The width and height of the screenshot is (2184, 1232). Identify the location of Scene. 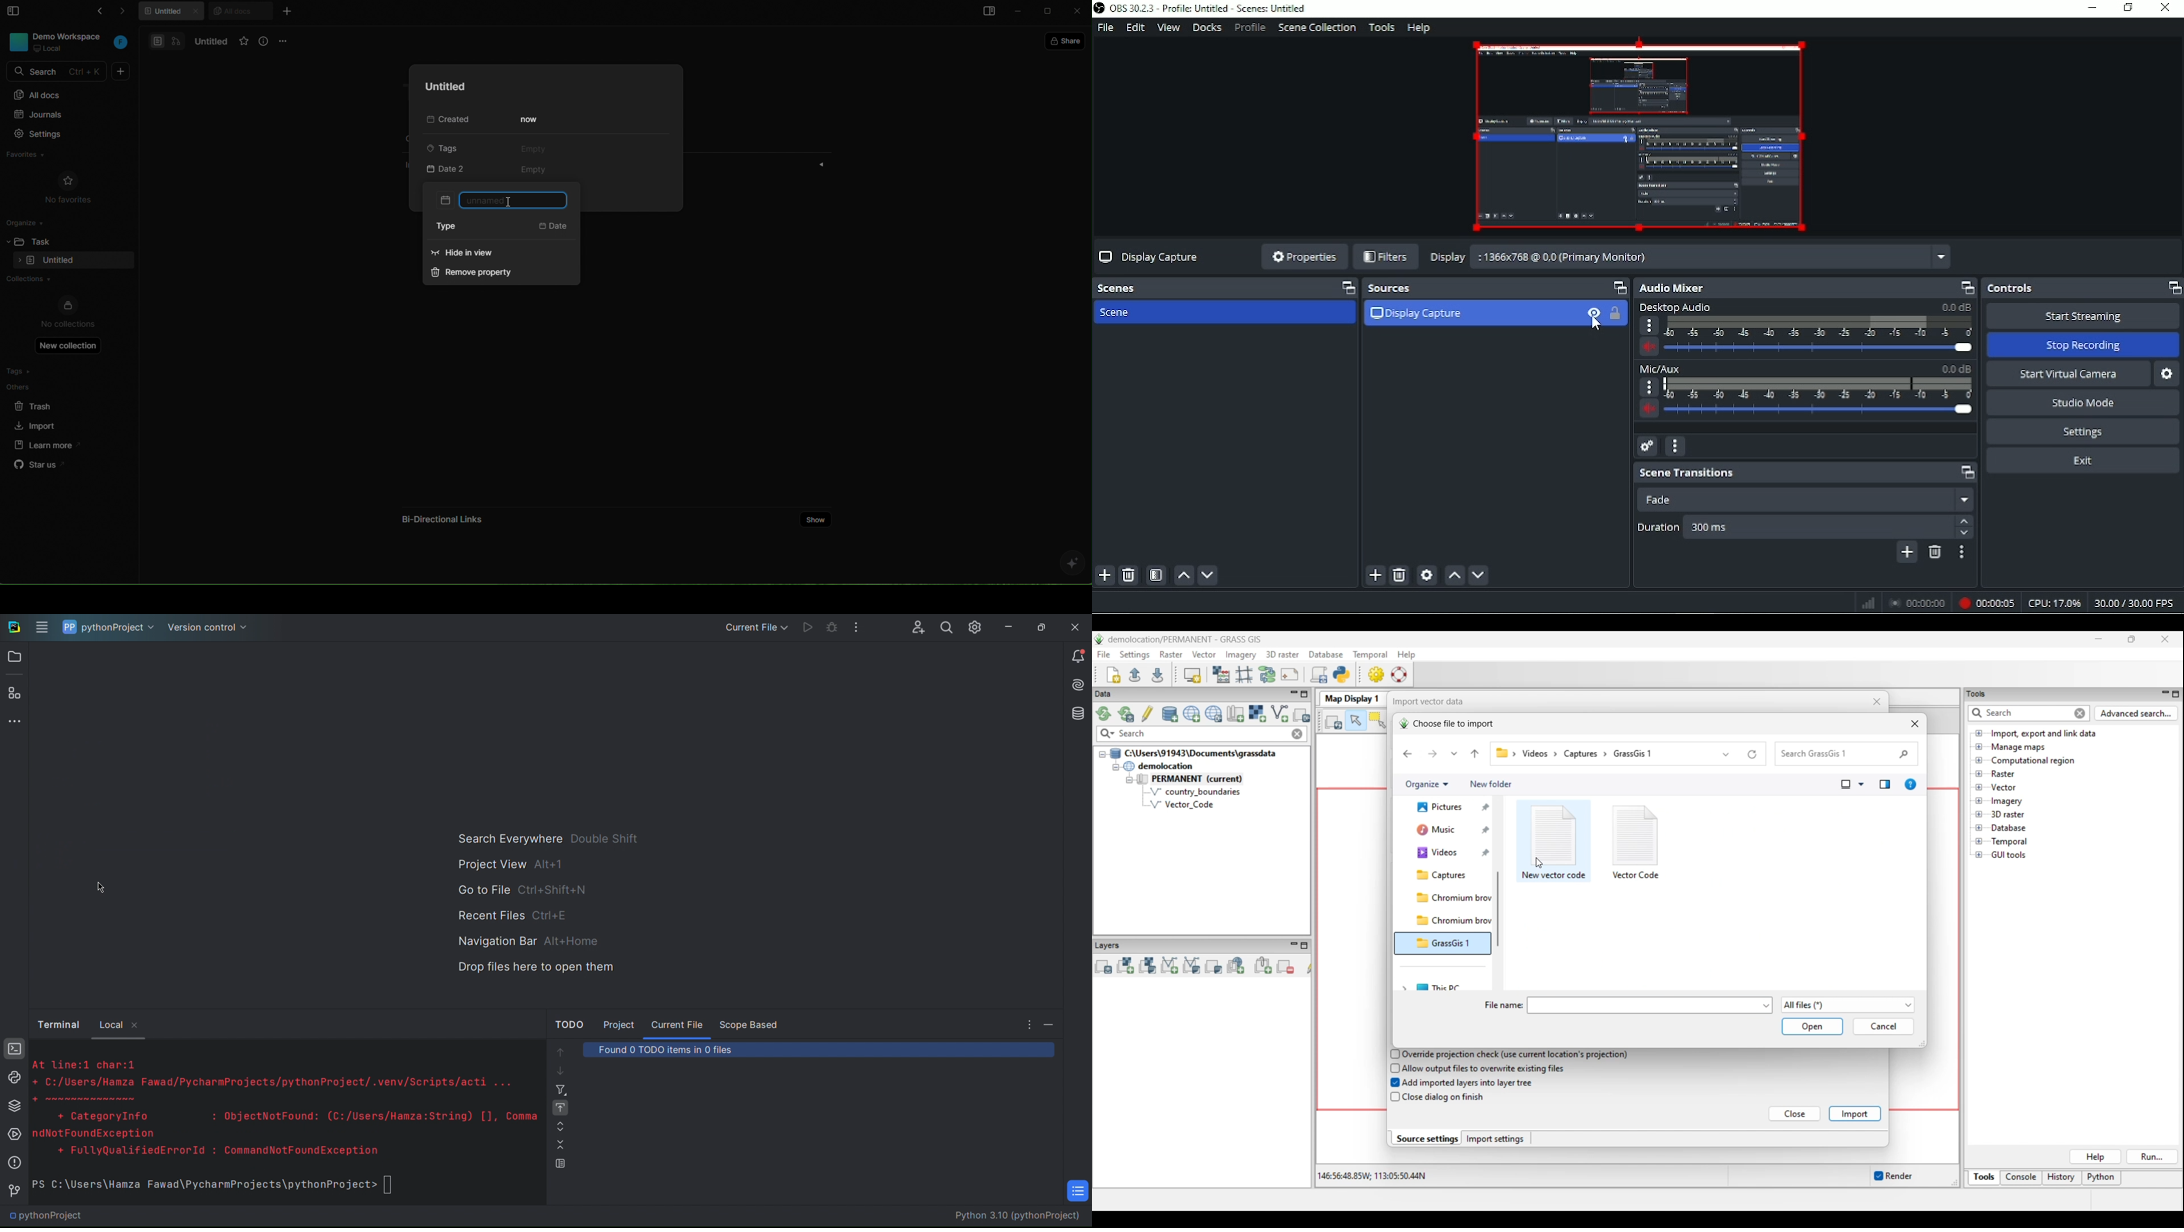
(1134, 313).